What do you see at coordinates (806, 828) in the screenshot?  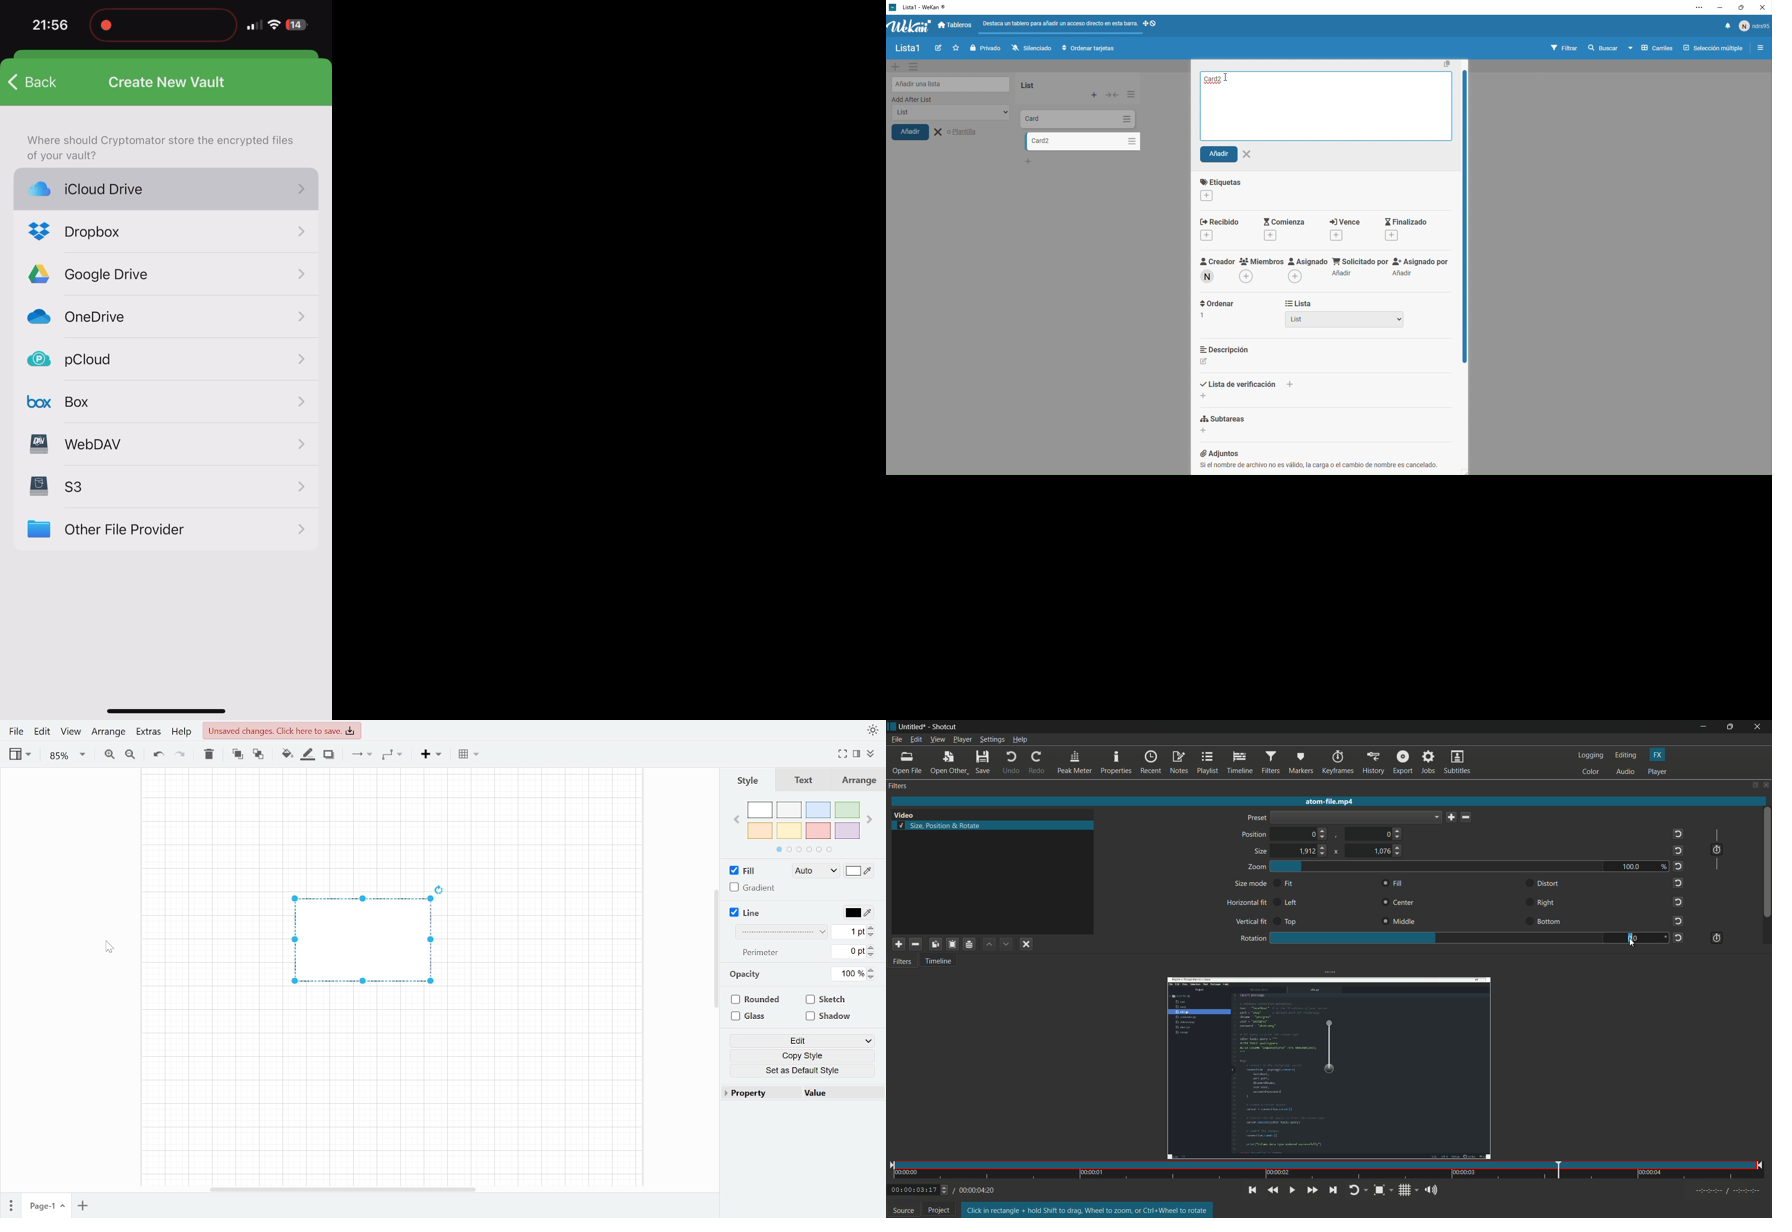 I see `Colors pallet` at bounding box center [806, 828].